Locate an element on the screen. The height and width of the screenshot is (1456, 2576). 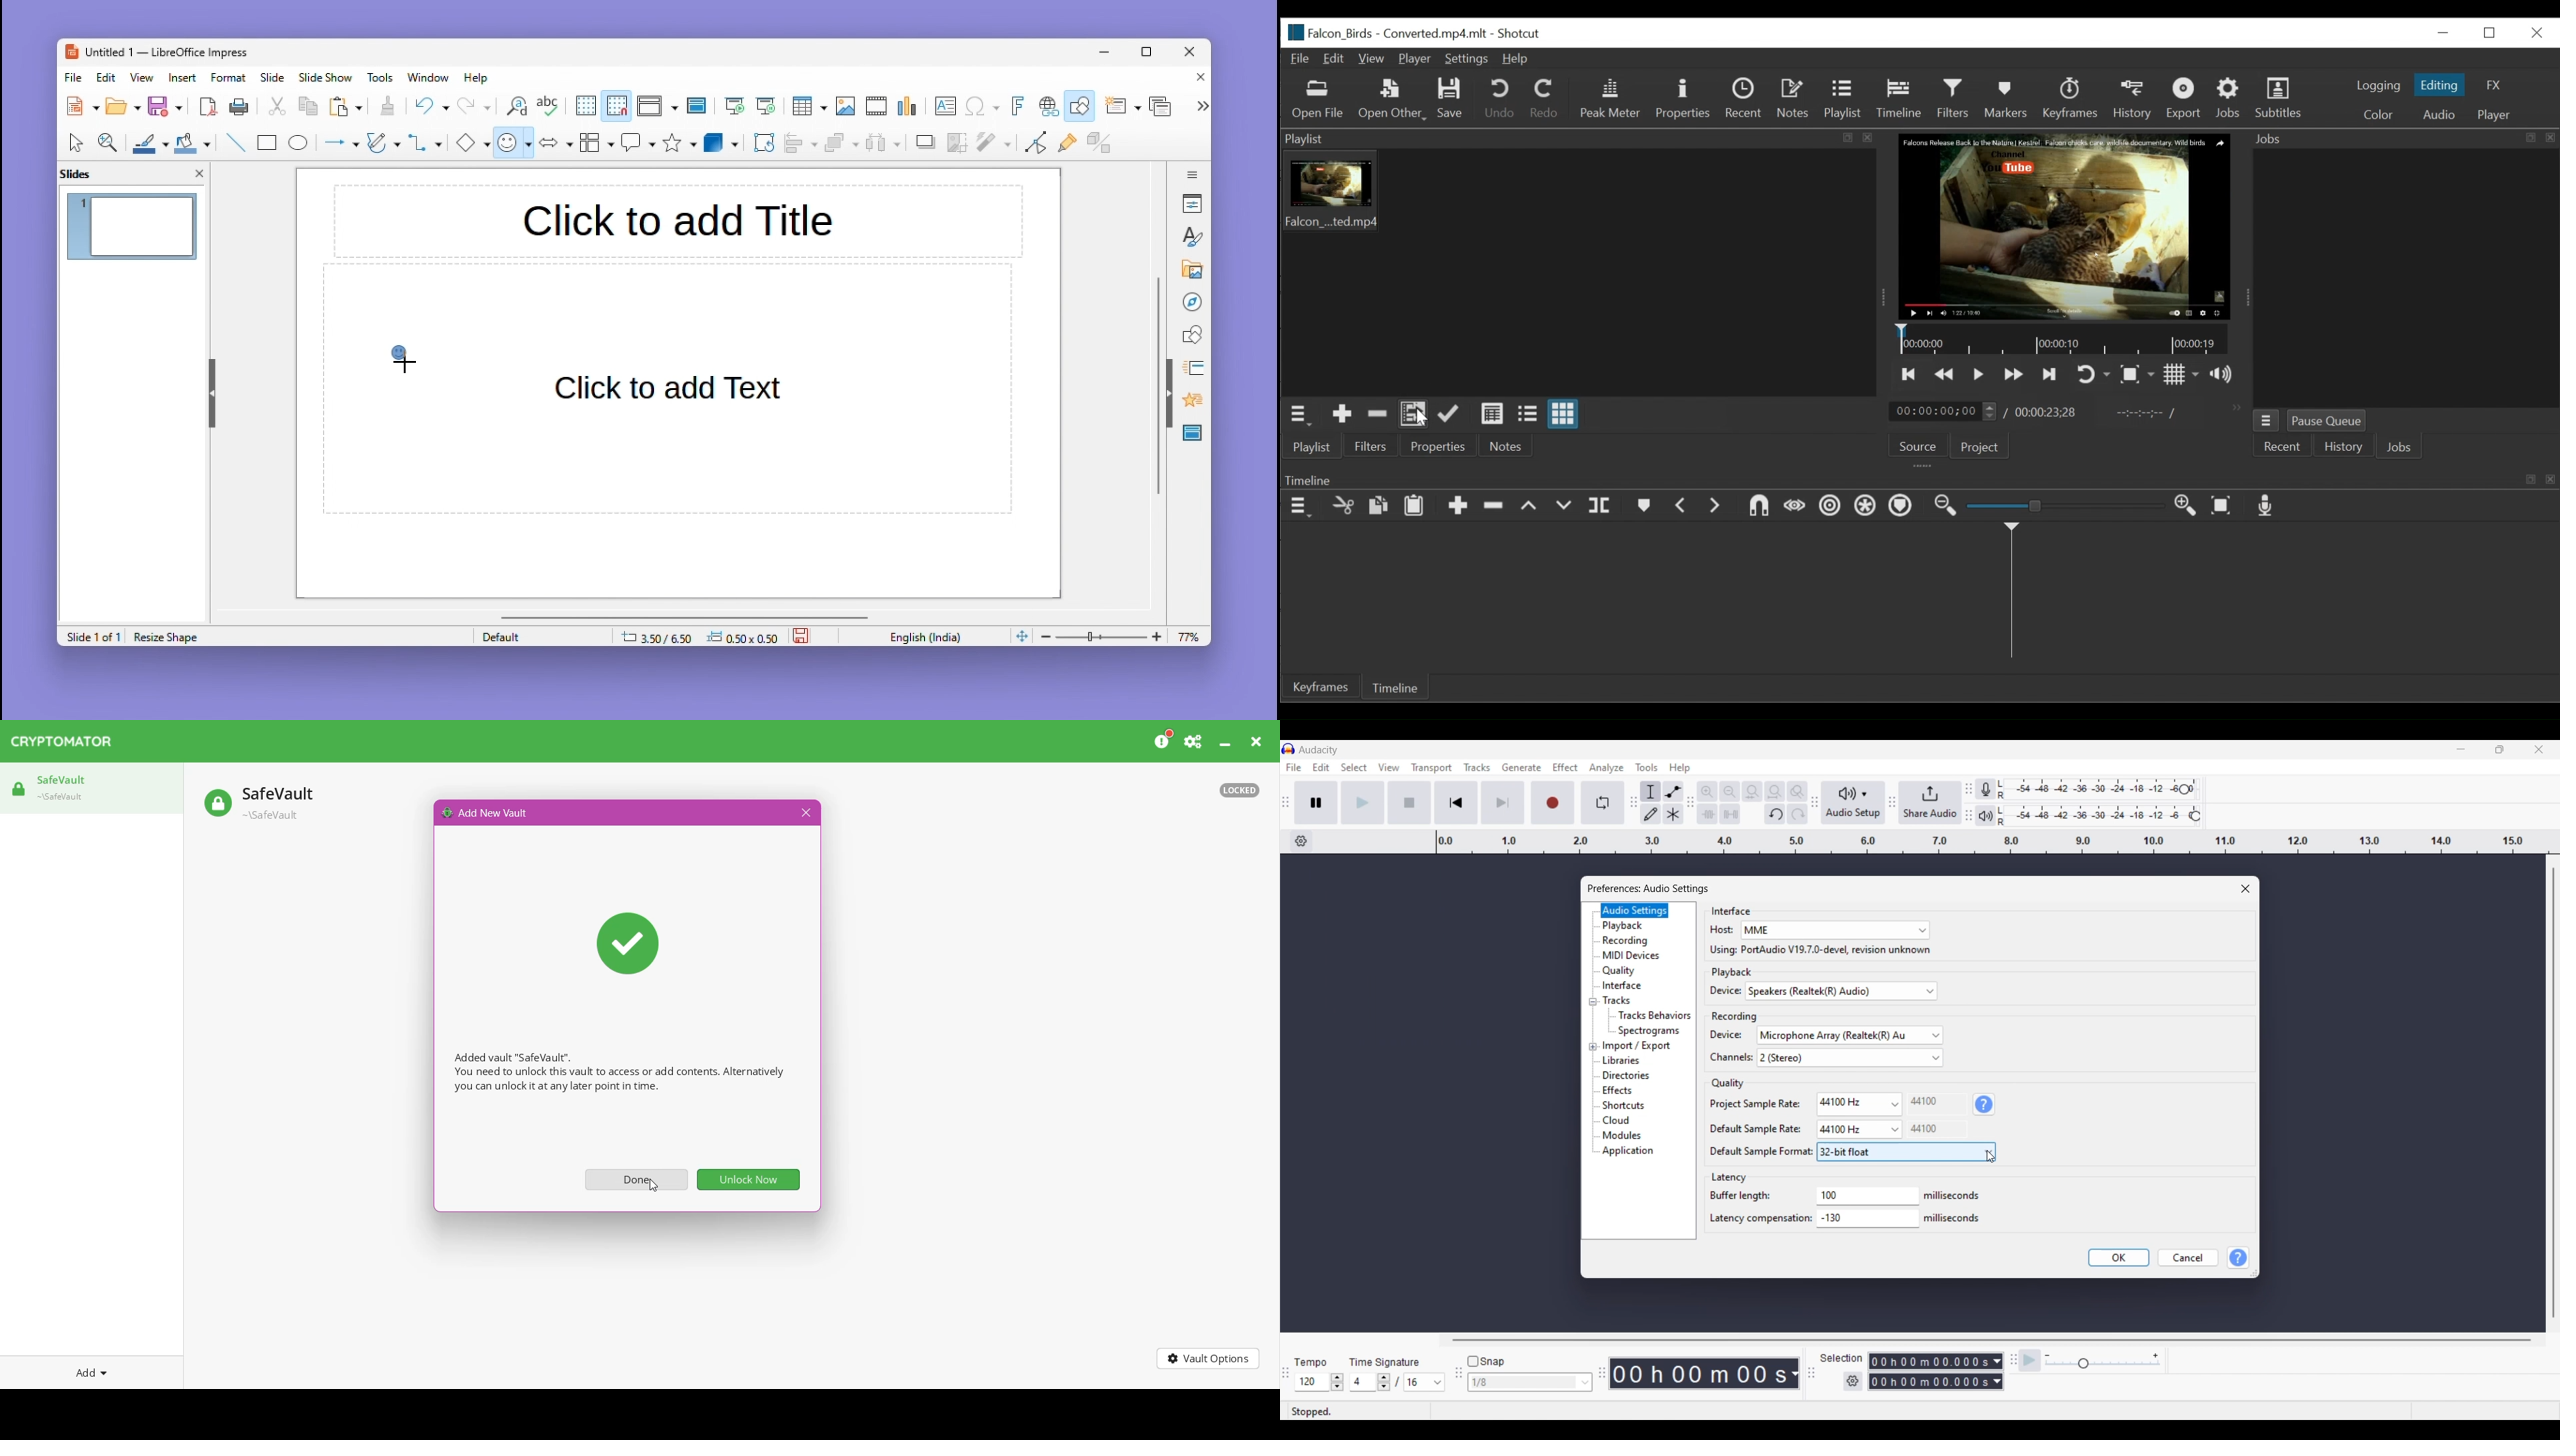
Shows recorded duration is located at coordinates (1699, 1373).